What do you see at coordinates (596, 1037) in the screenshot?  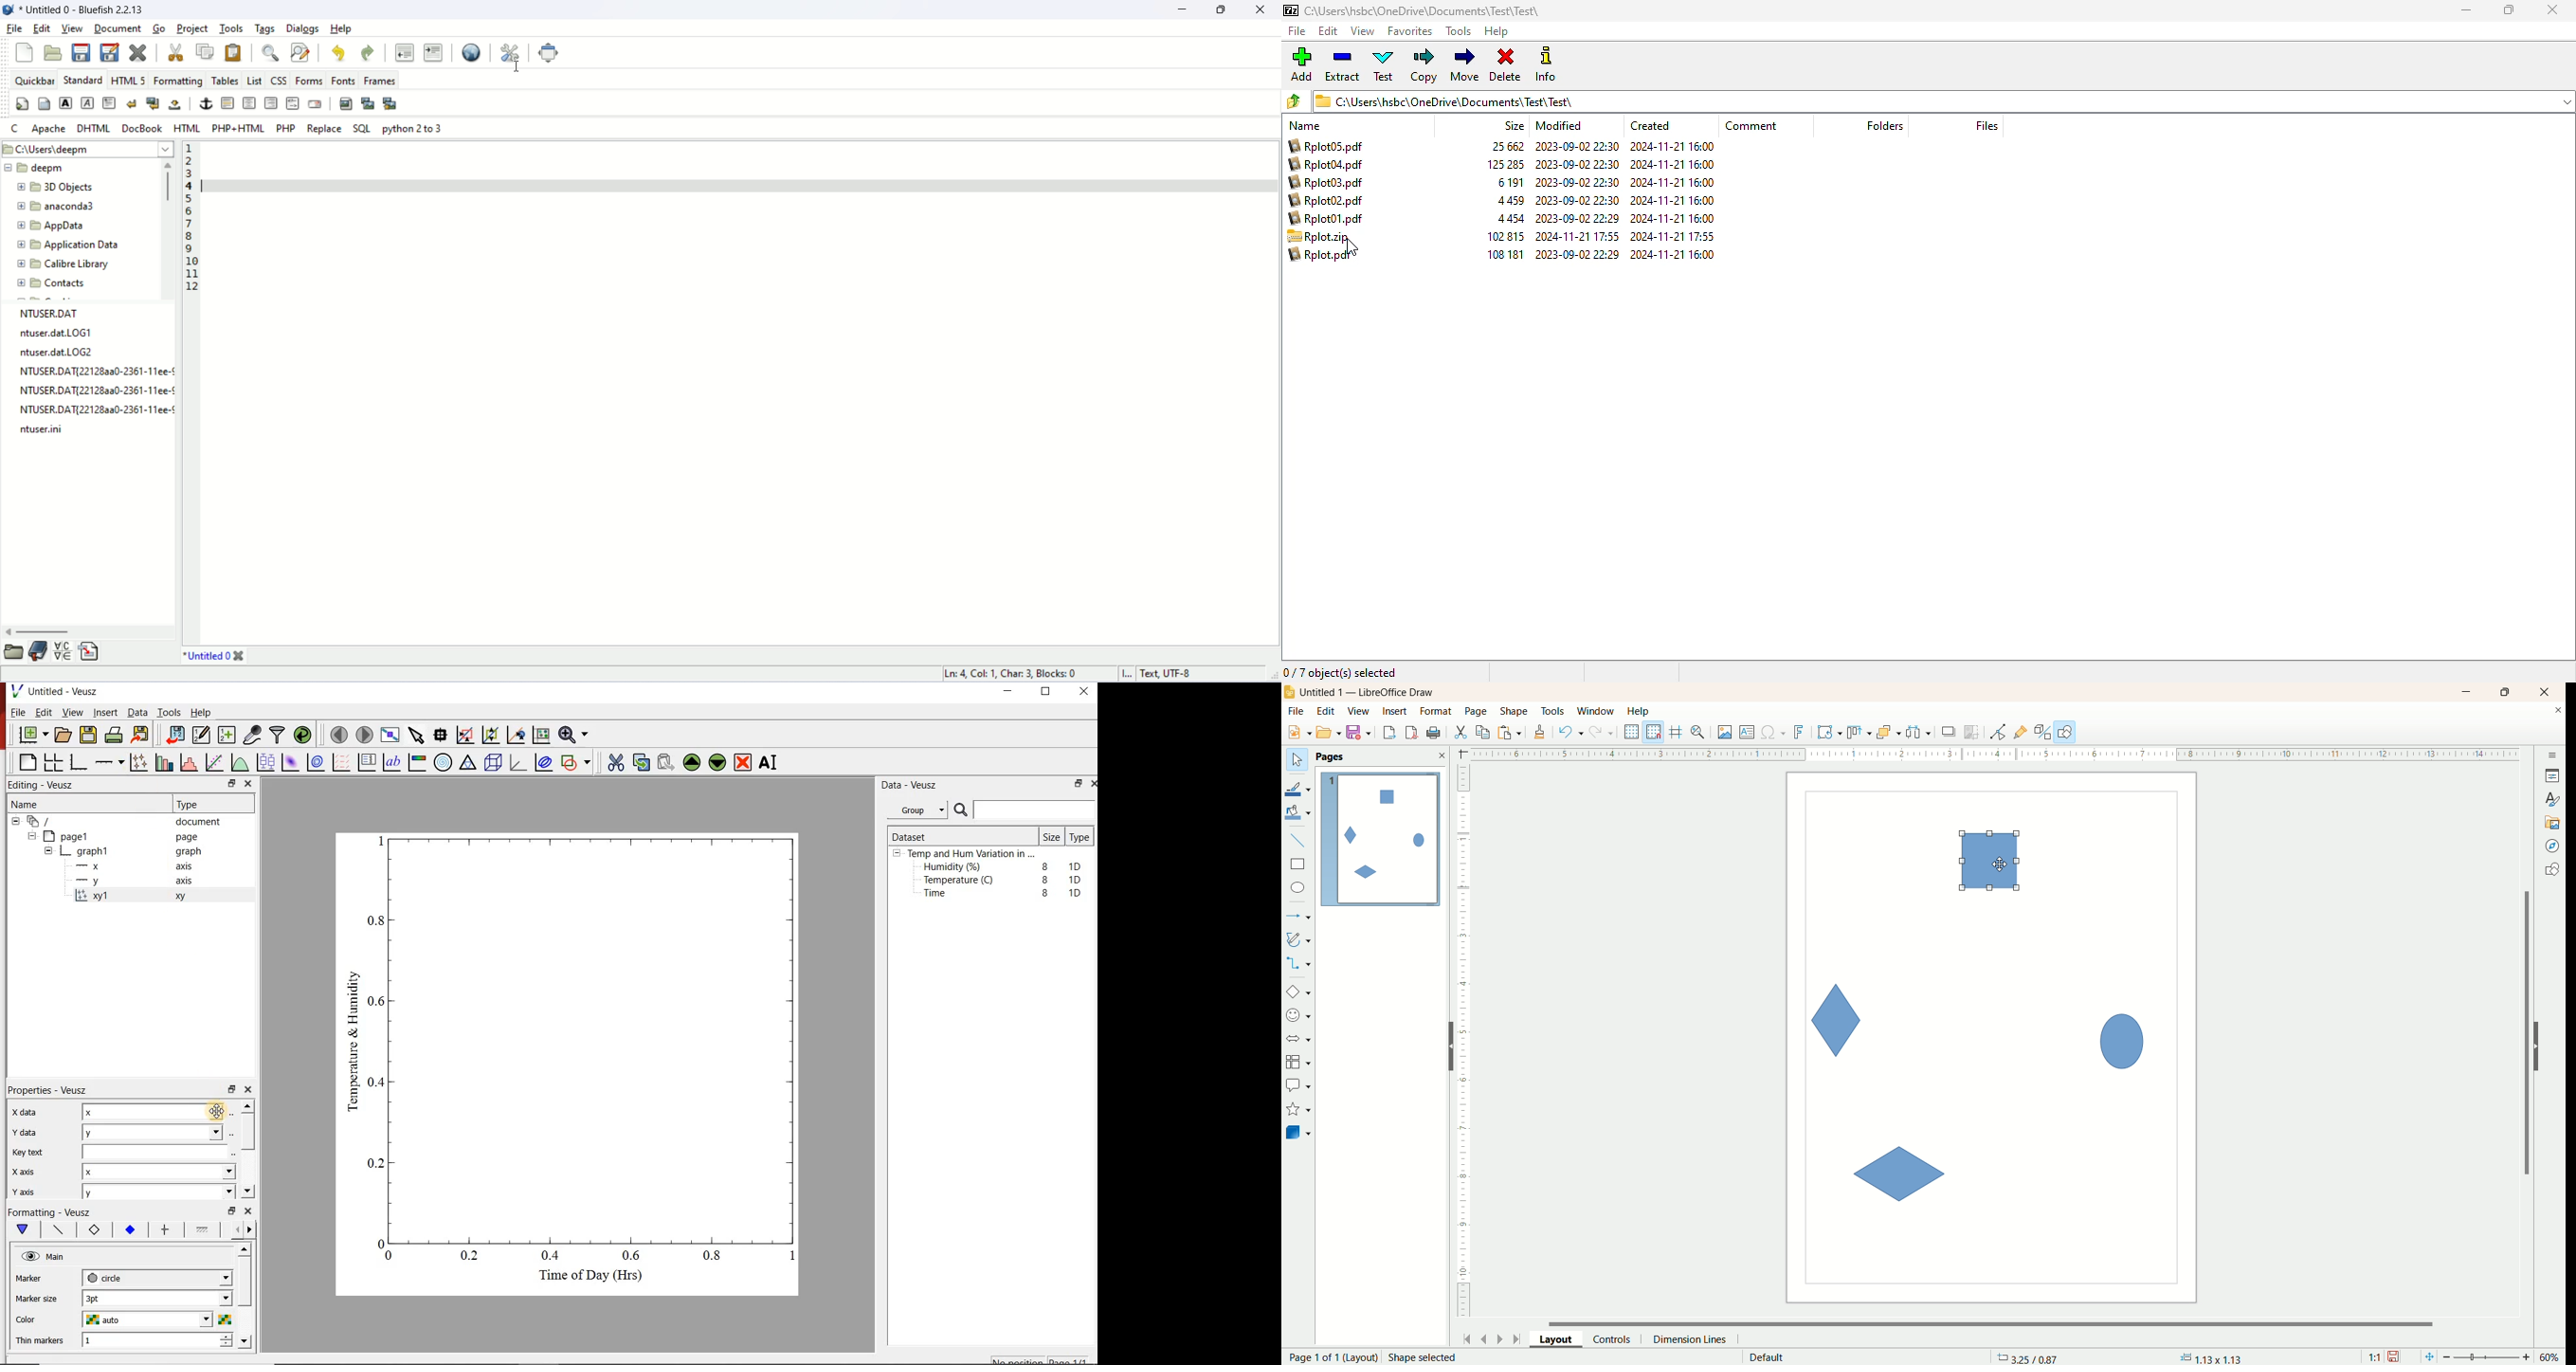 I see `Graph` at bounding box center [596, 1037].